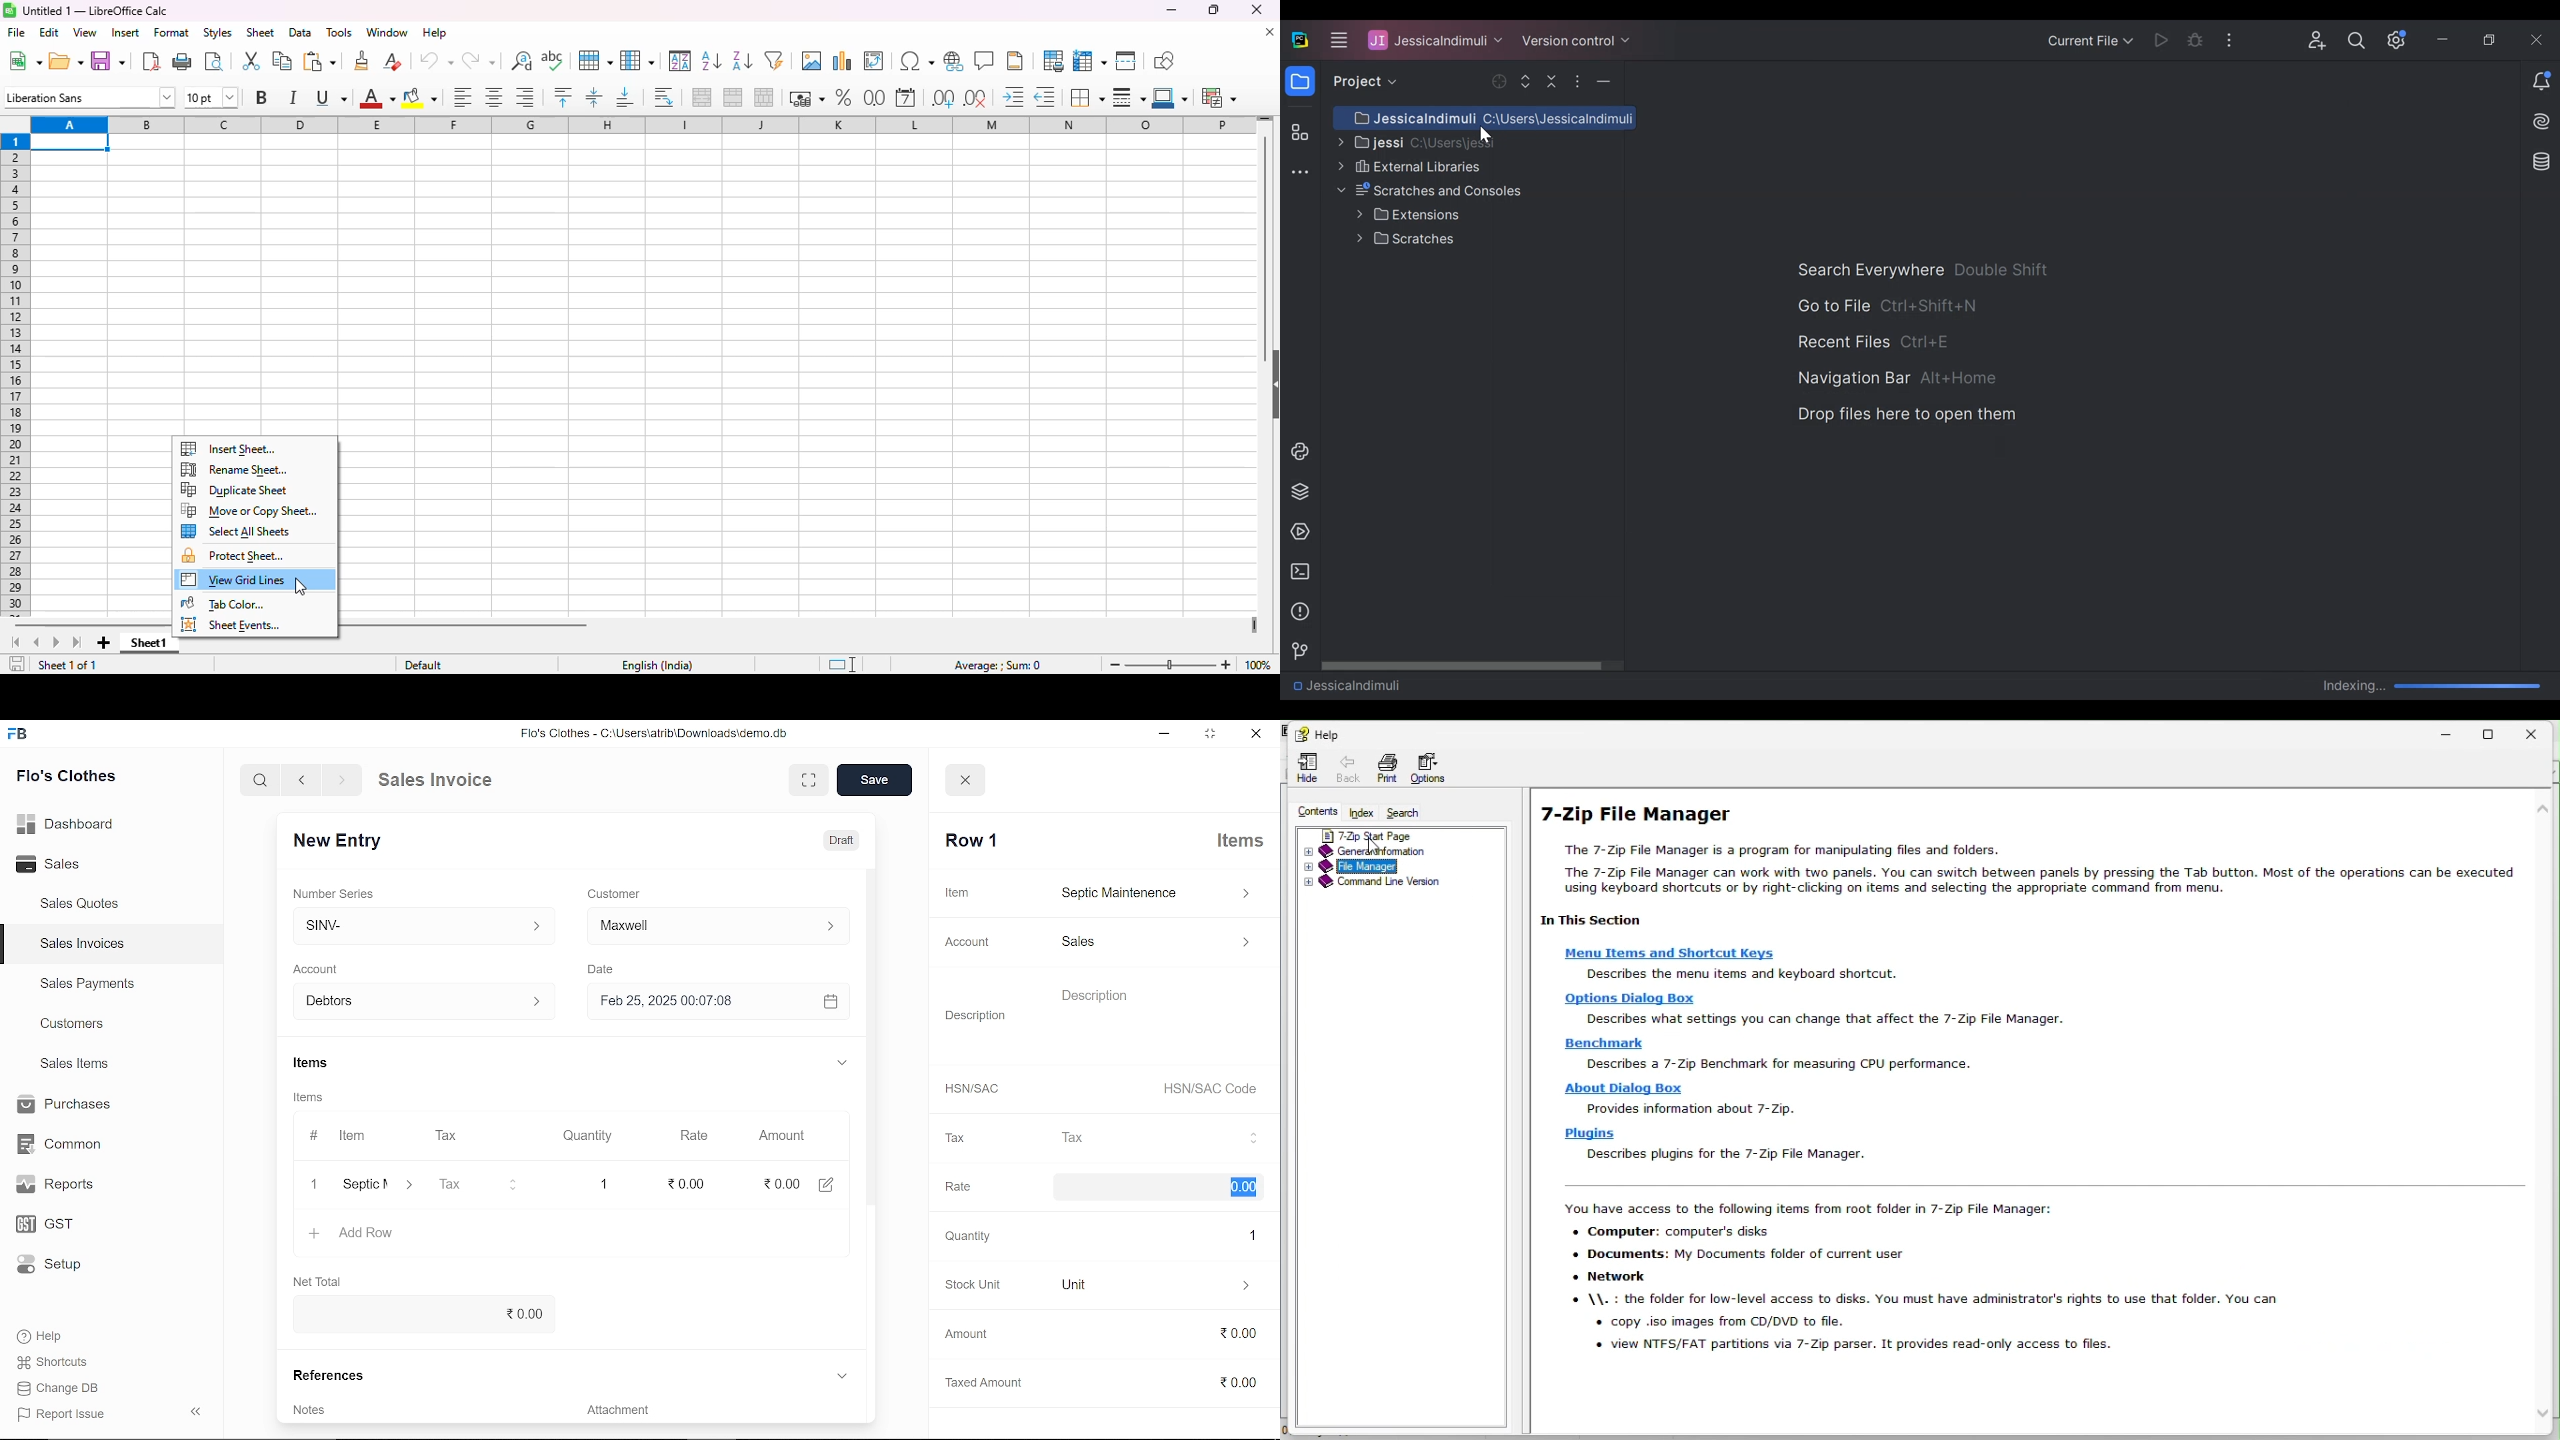 Image resolution: width=2576 pixels, height=1456 pixels. What do you see at coordinates (446, 781) in the screenshot?
I see ` Sales Invoice` at bounding box center [446, 781].